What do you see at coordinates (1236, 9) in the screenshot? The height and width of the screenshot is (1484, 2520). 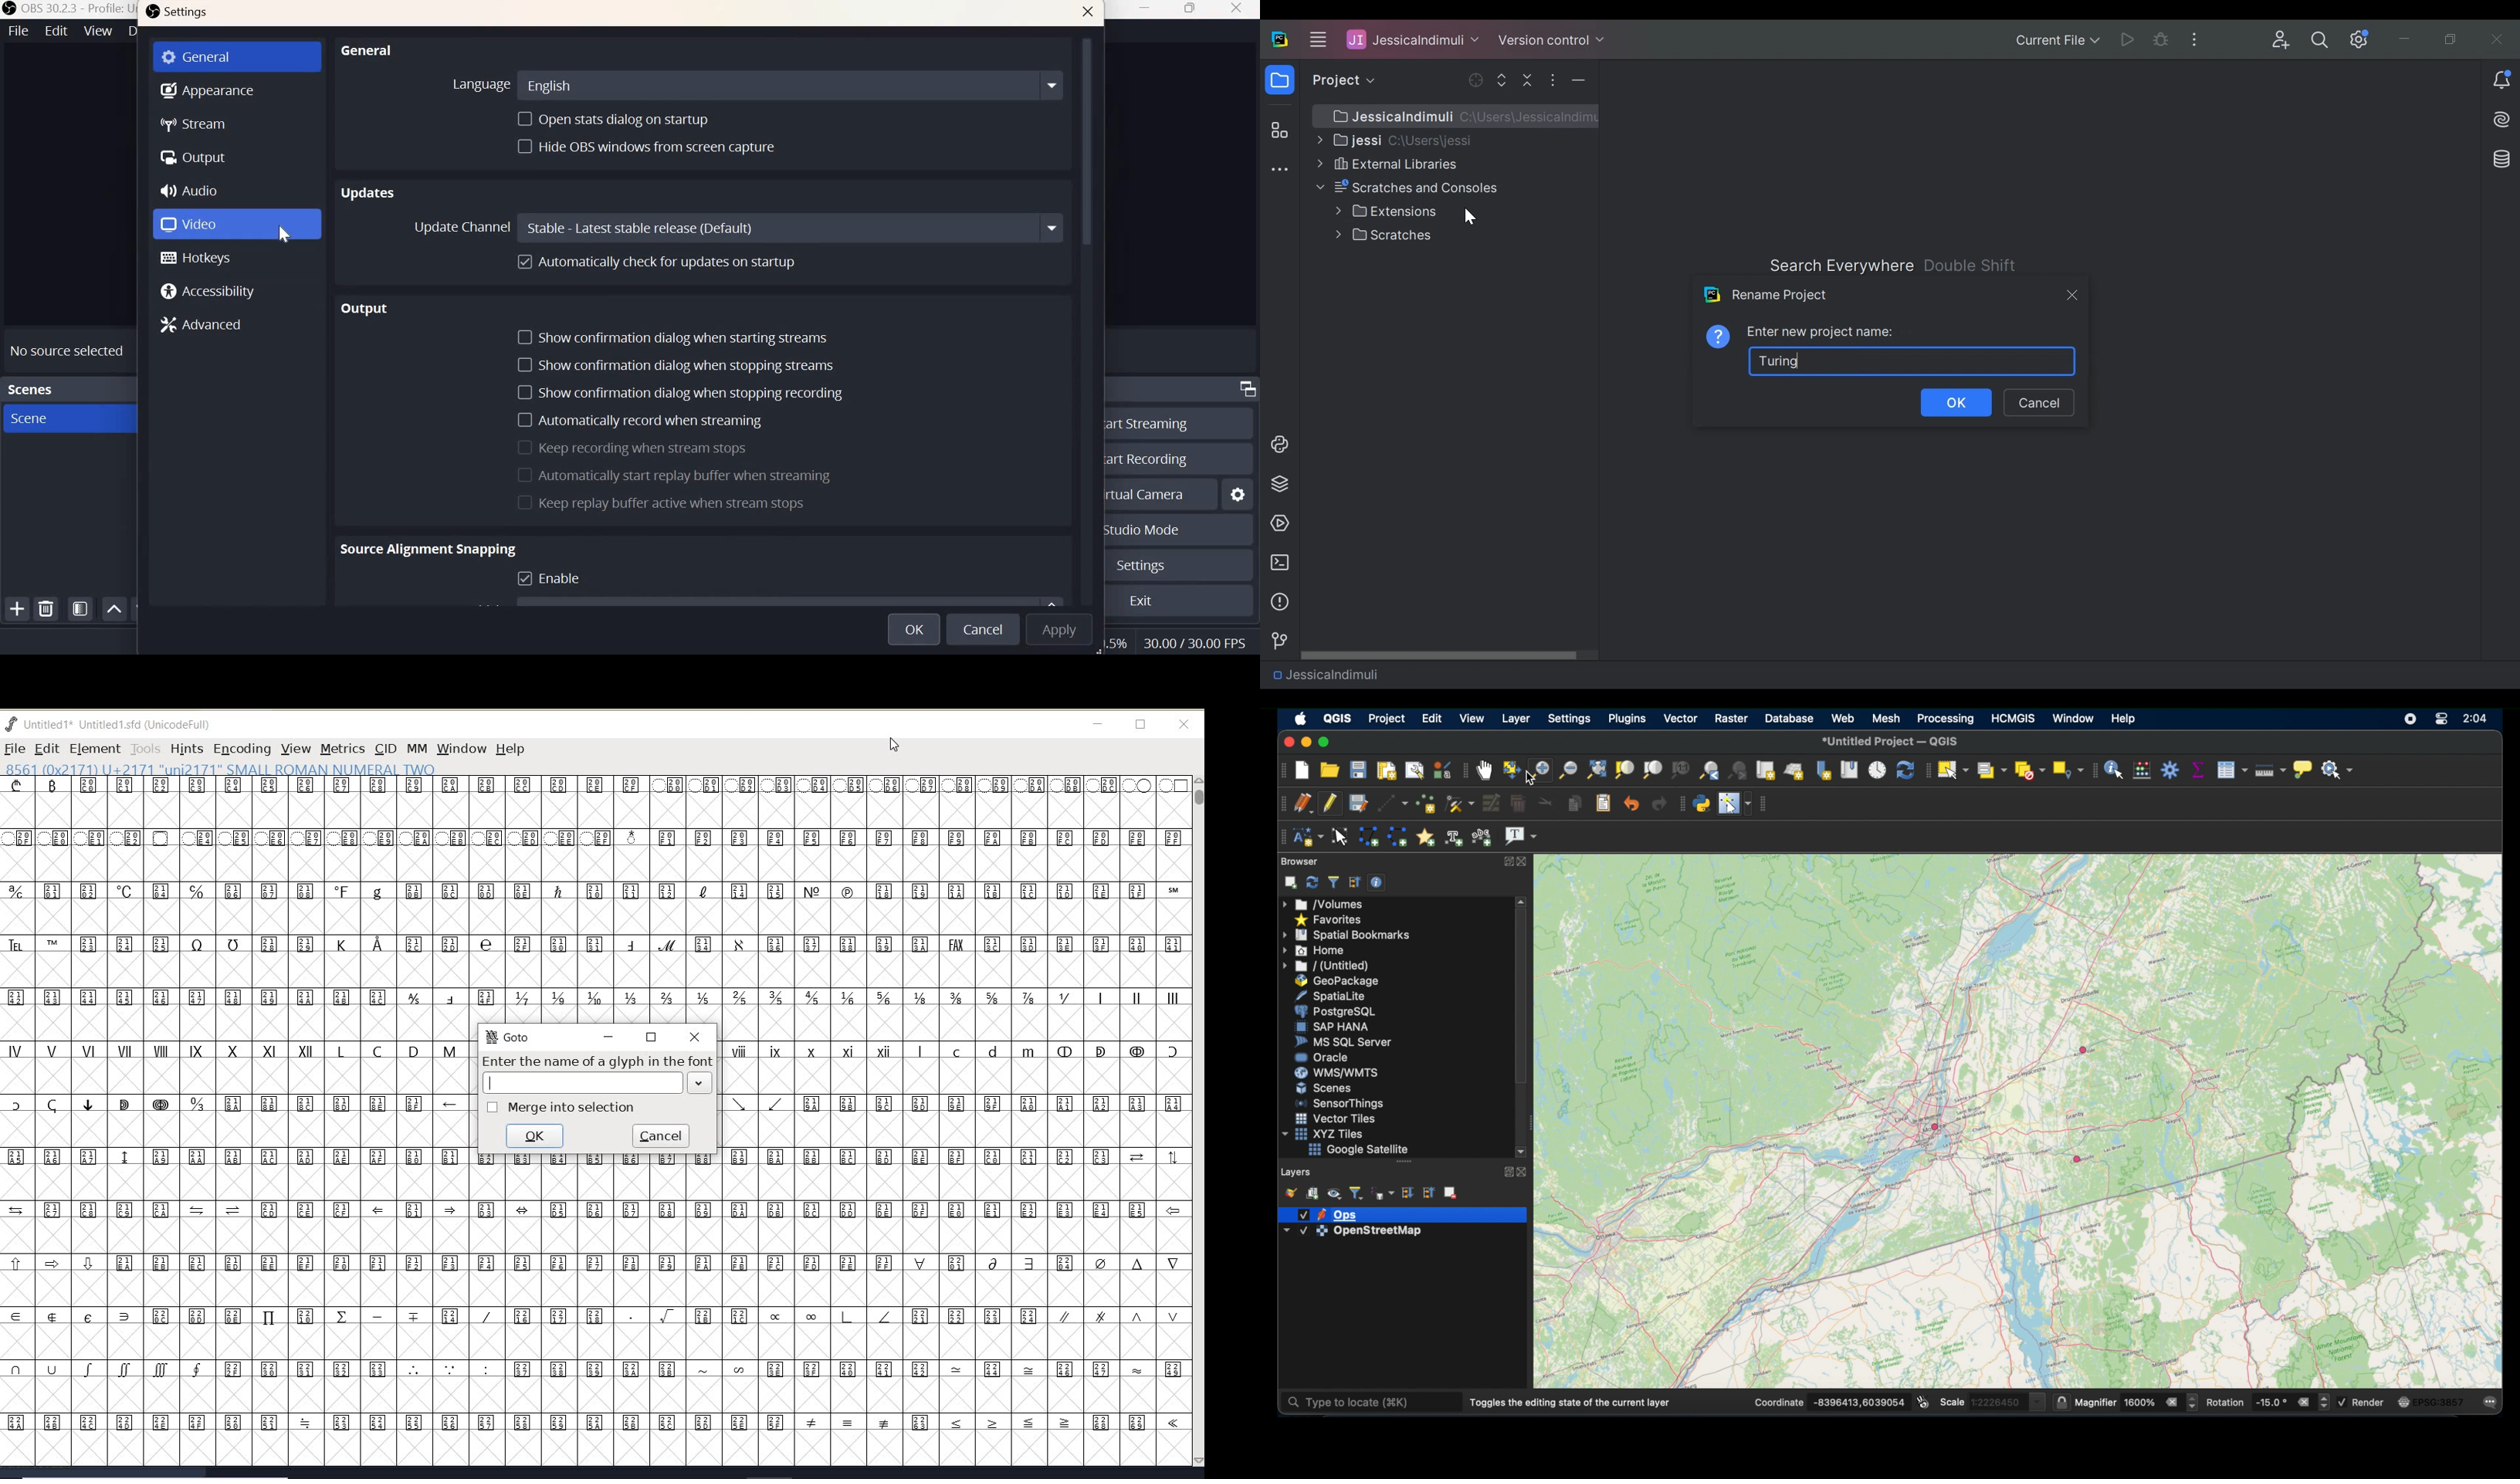 I see `close` at bounding box center [1236, 9].